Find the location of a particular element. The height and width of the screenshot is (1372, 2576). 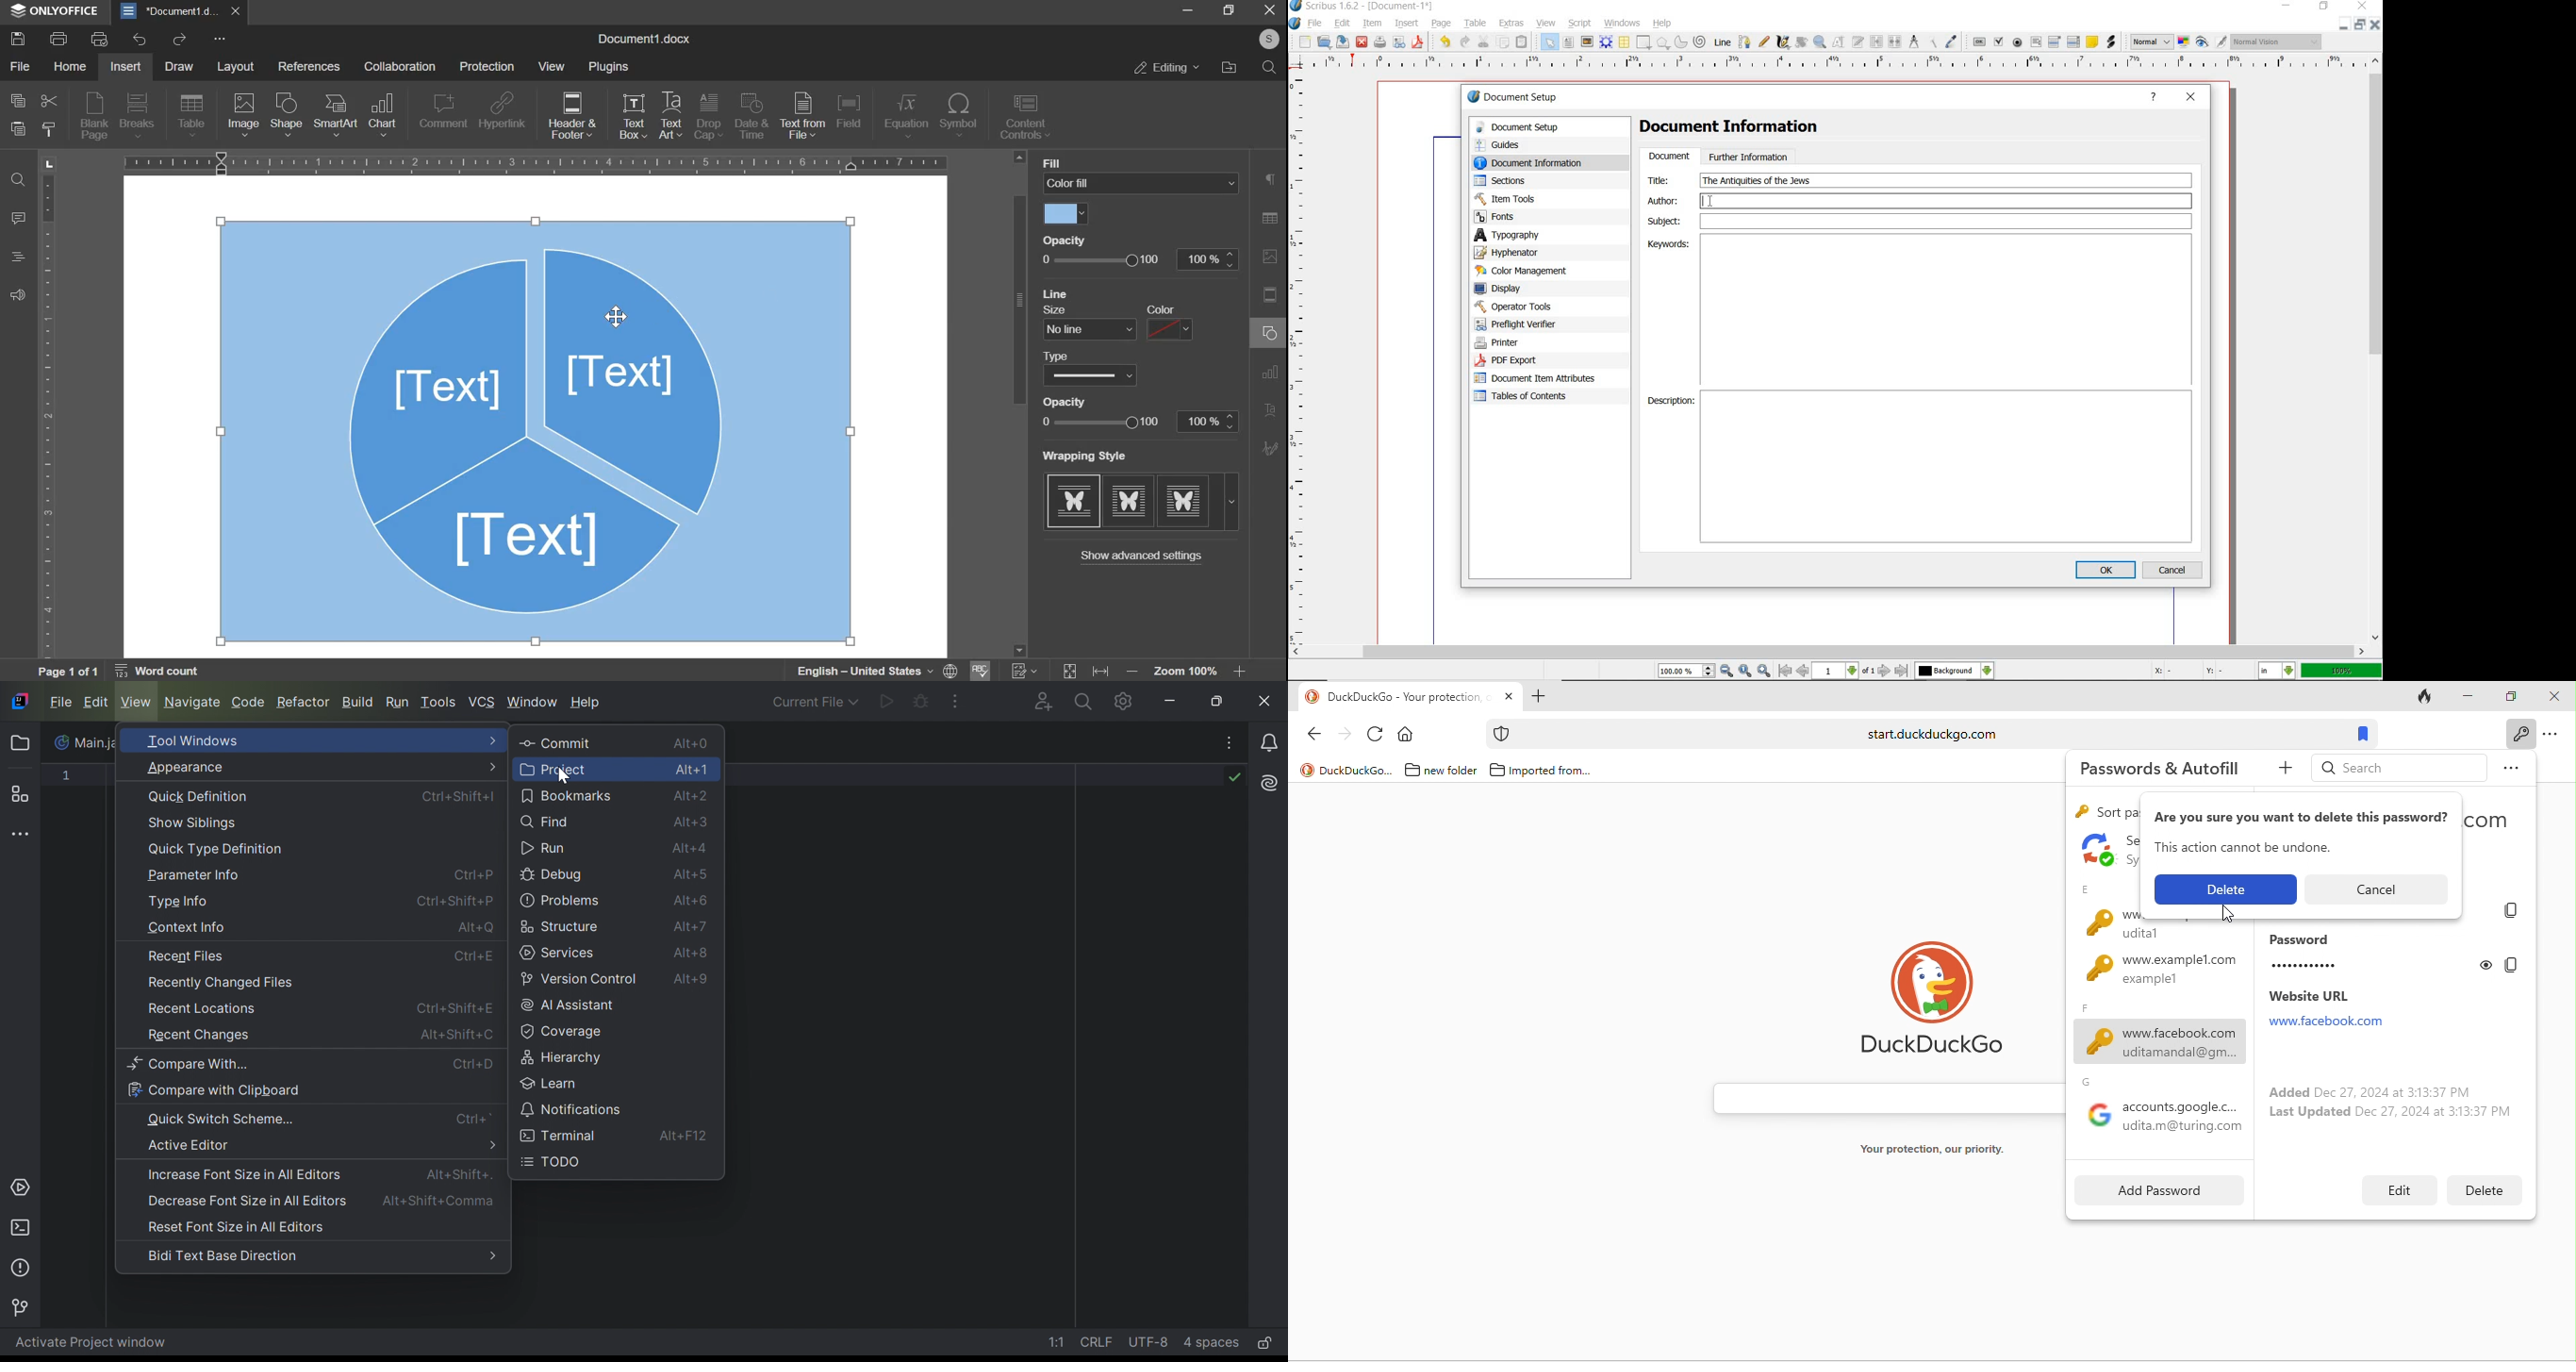

pdf text field is located at coordinates (2036, 42).